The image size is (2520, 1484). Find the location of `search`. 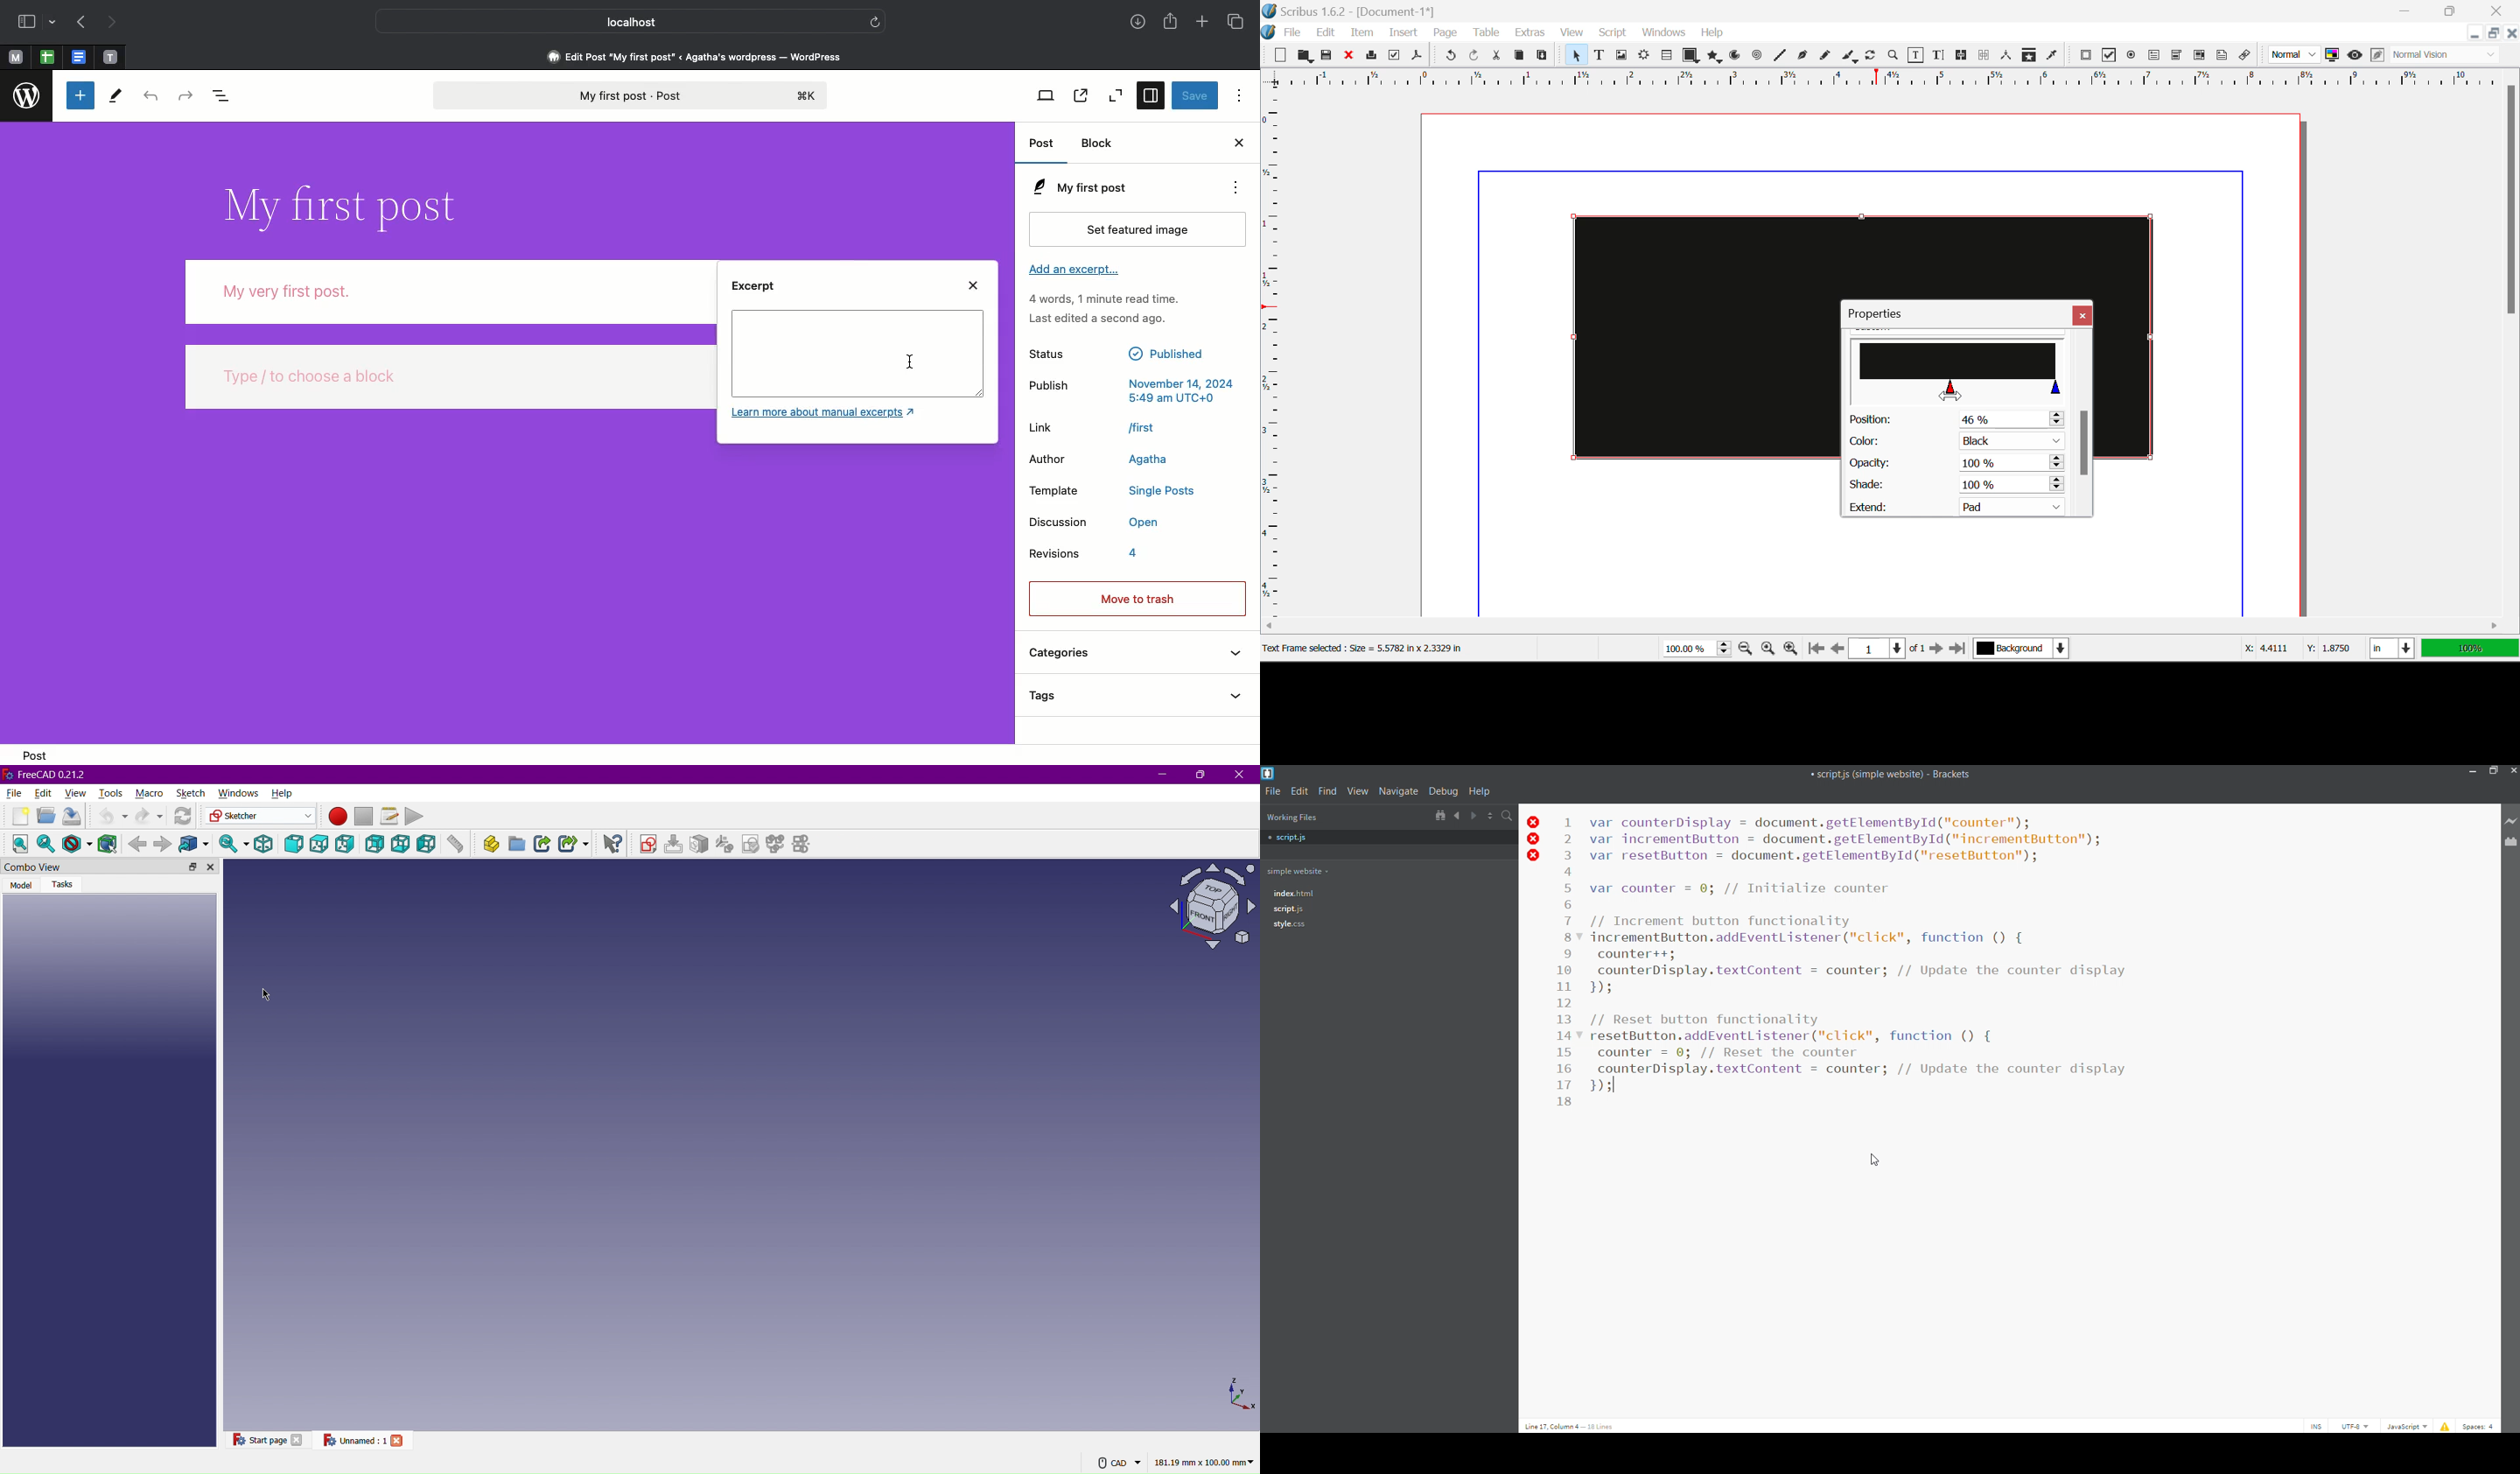

search is located at coordinates (1510, 815).